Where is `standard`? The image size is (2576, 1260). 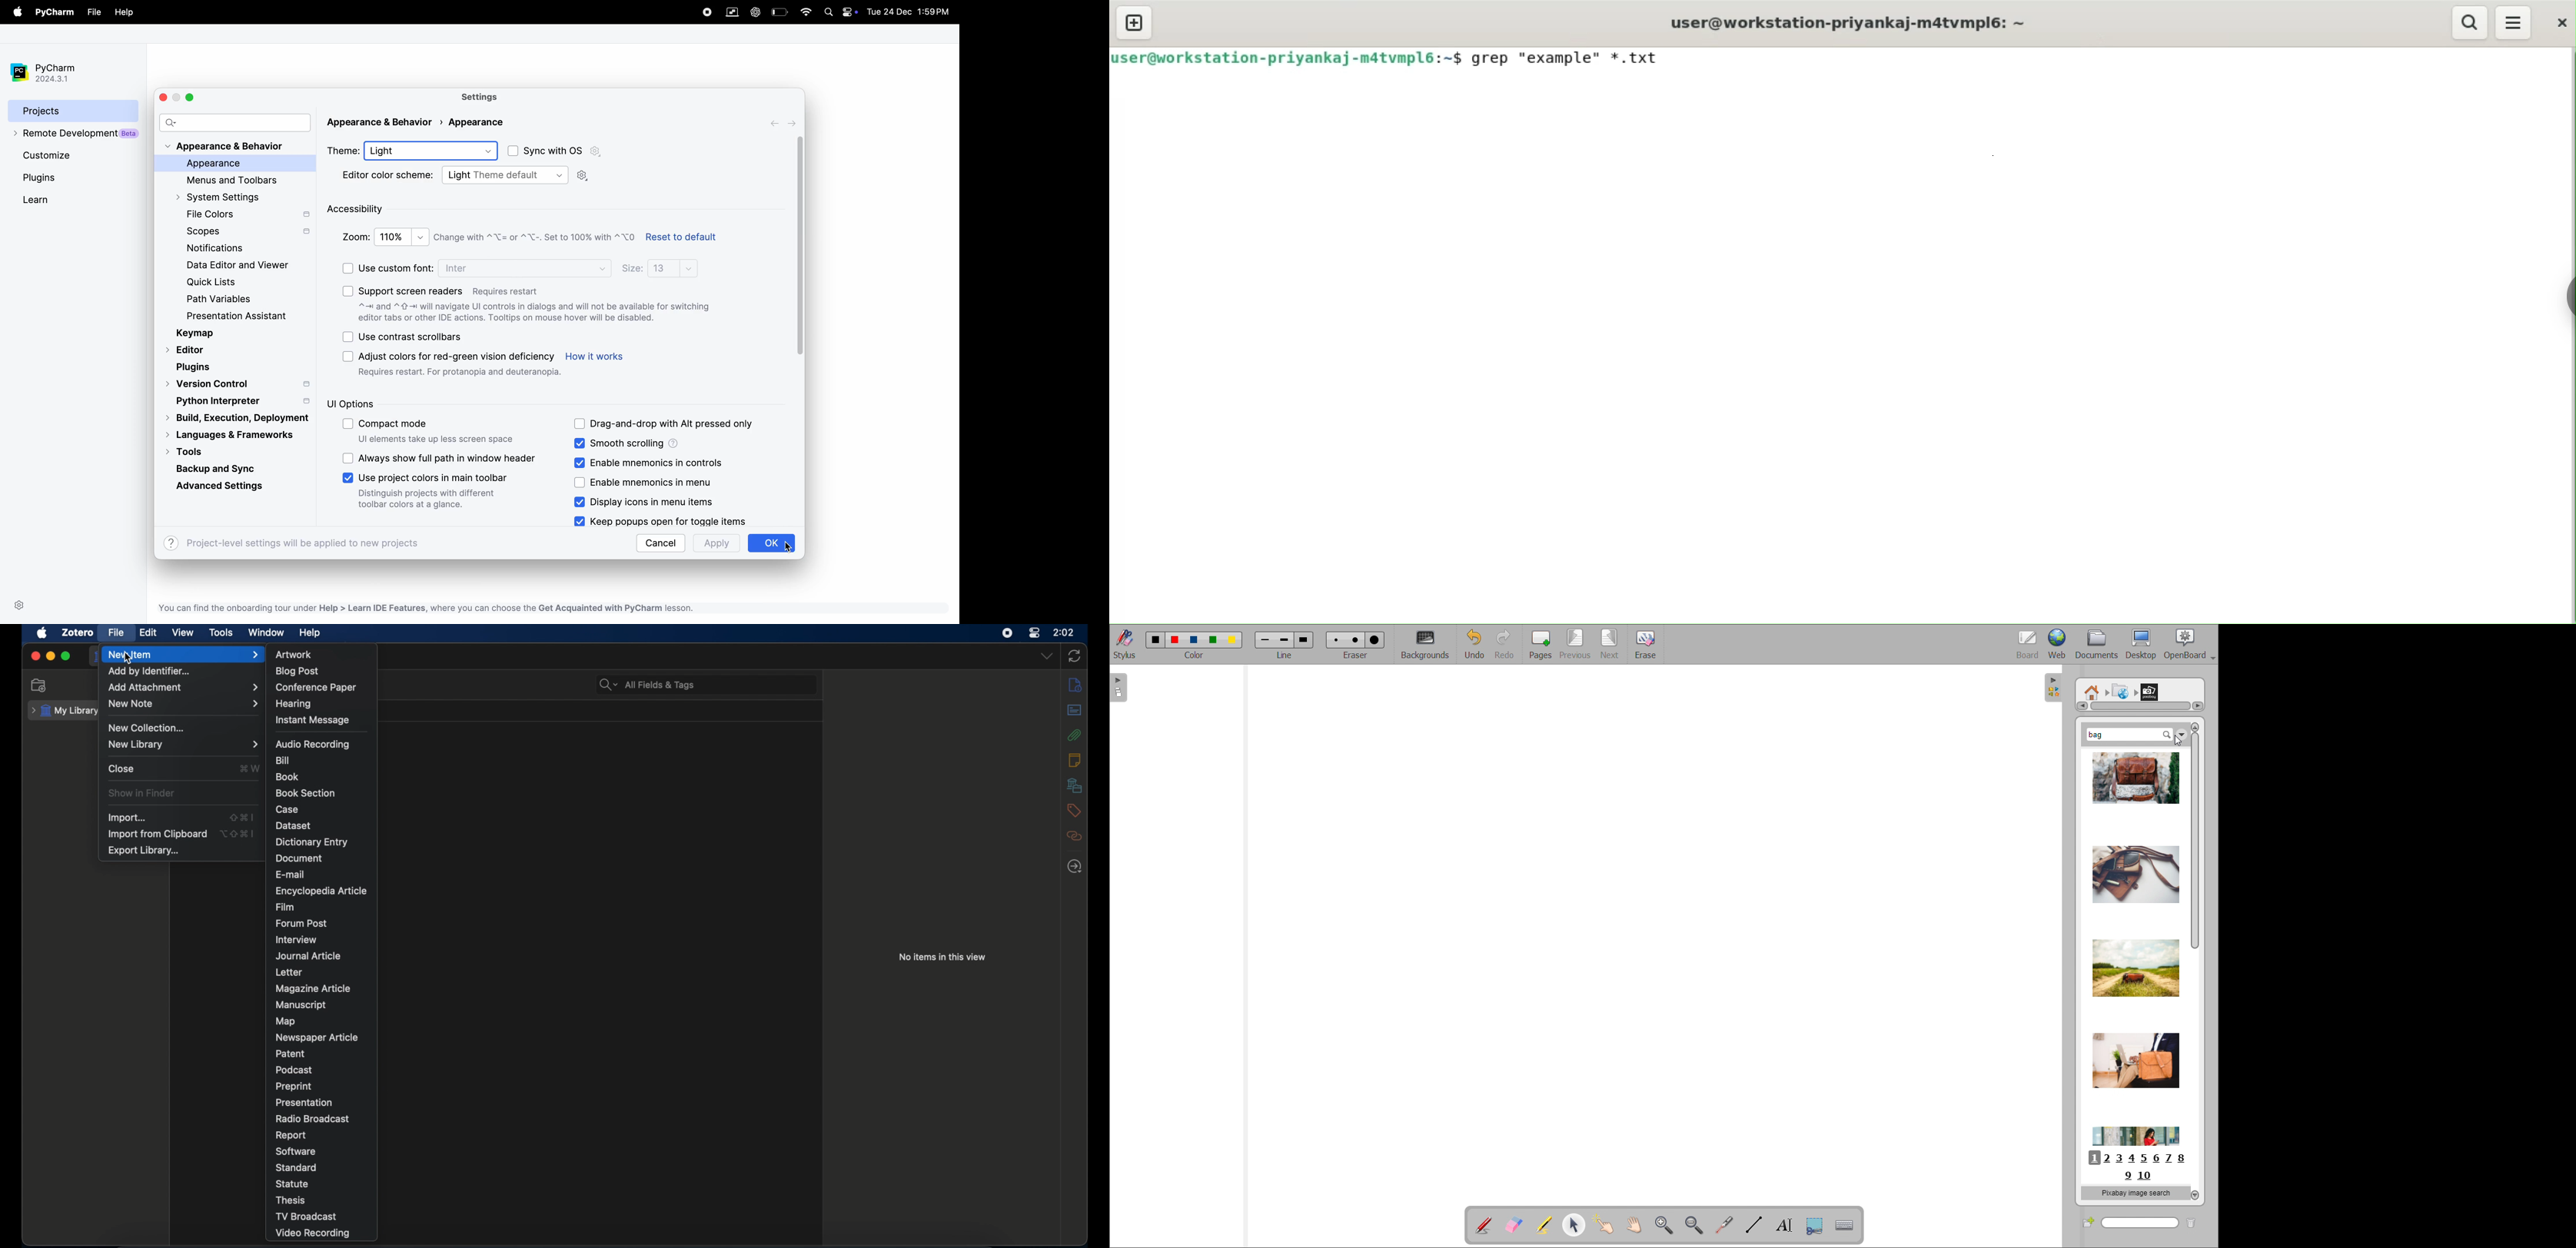 standard is located at coordinates (297, 1168).